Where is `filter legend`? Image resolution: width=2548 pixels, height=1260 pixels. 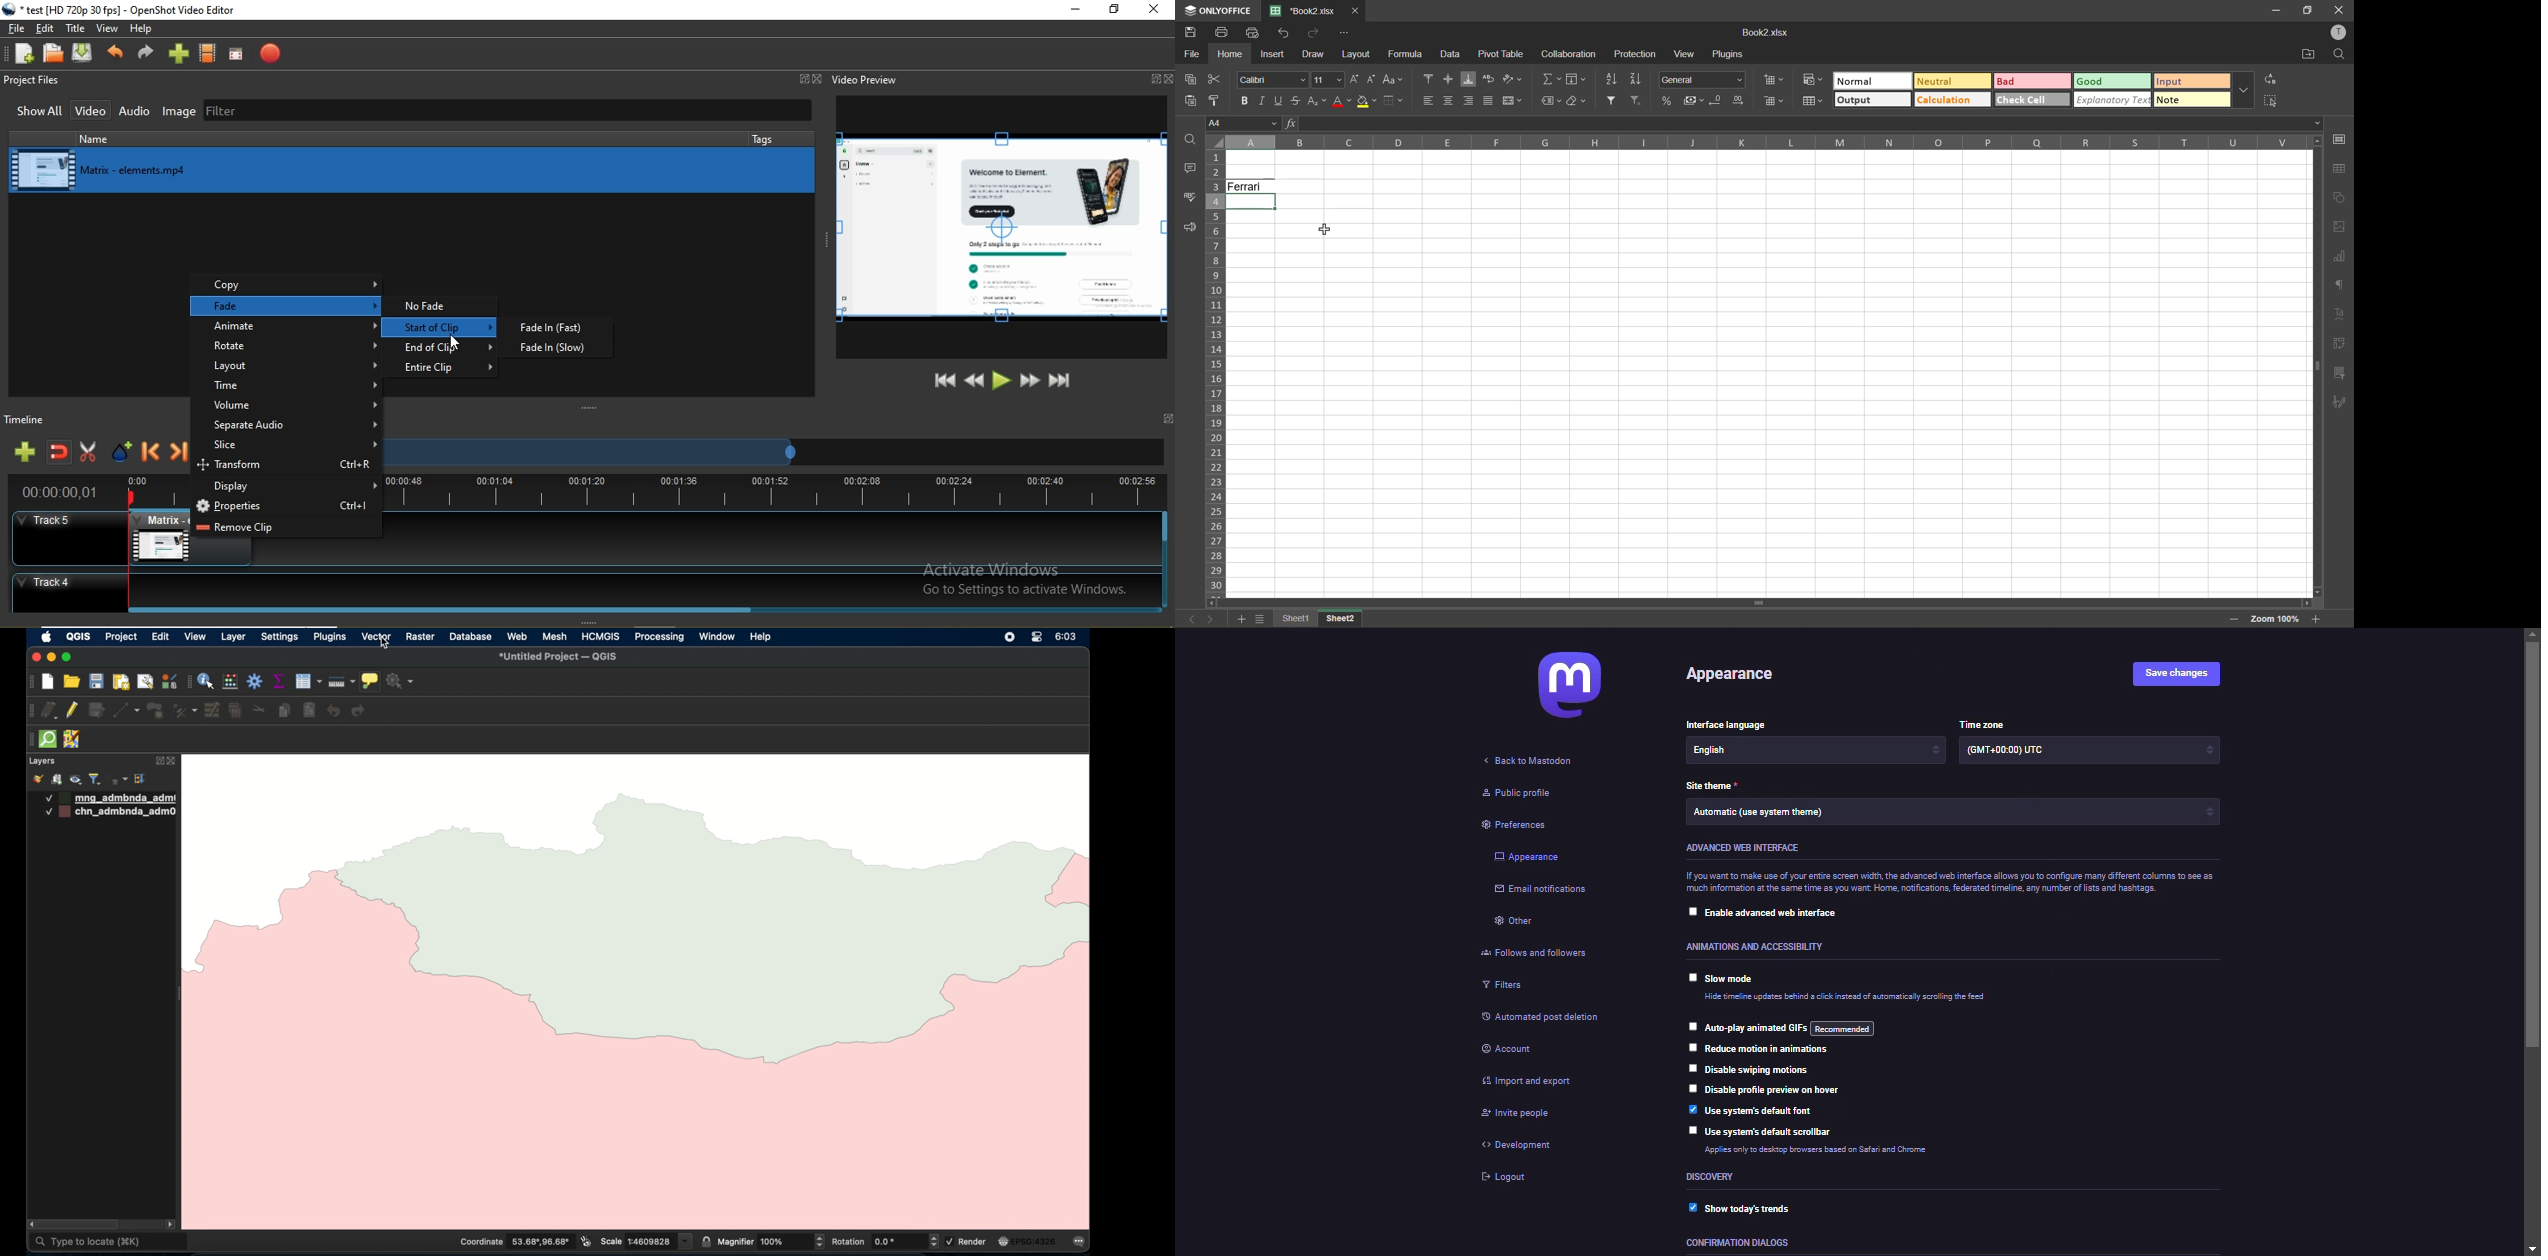
filter legend is located at coordinates (95, 779).